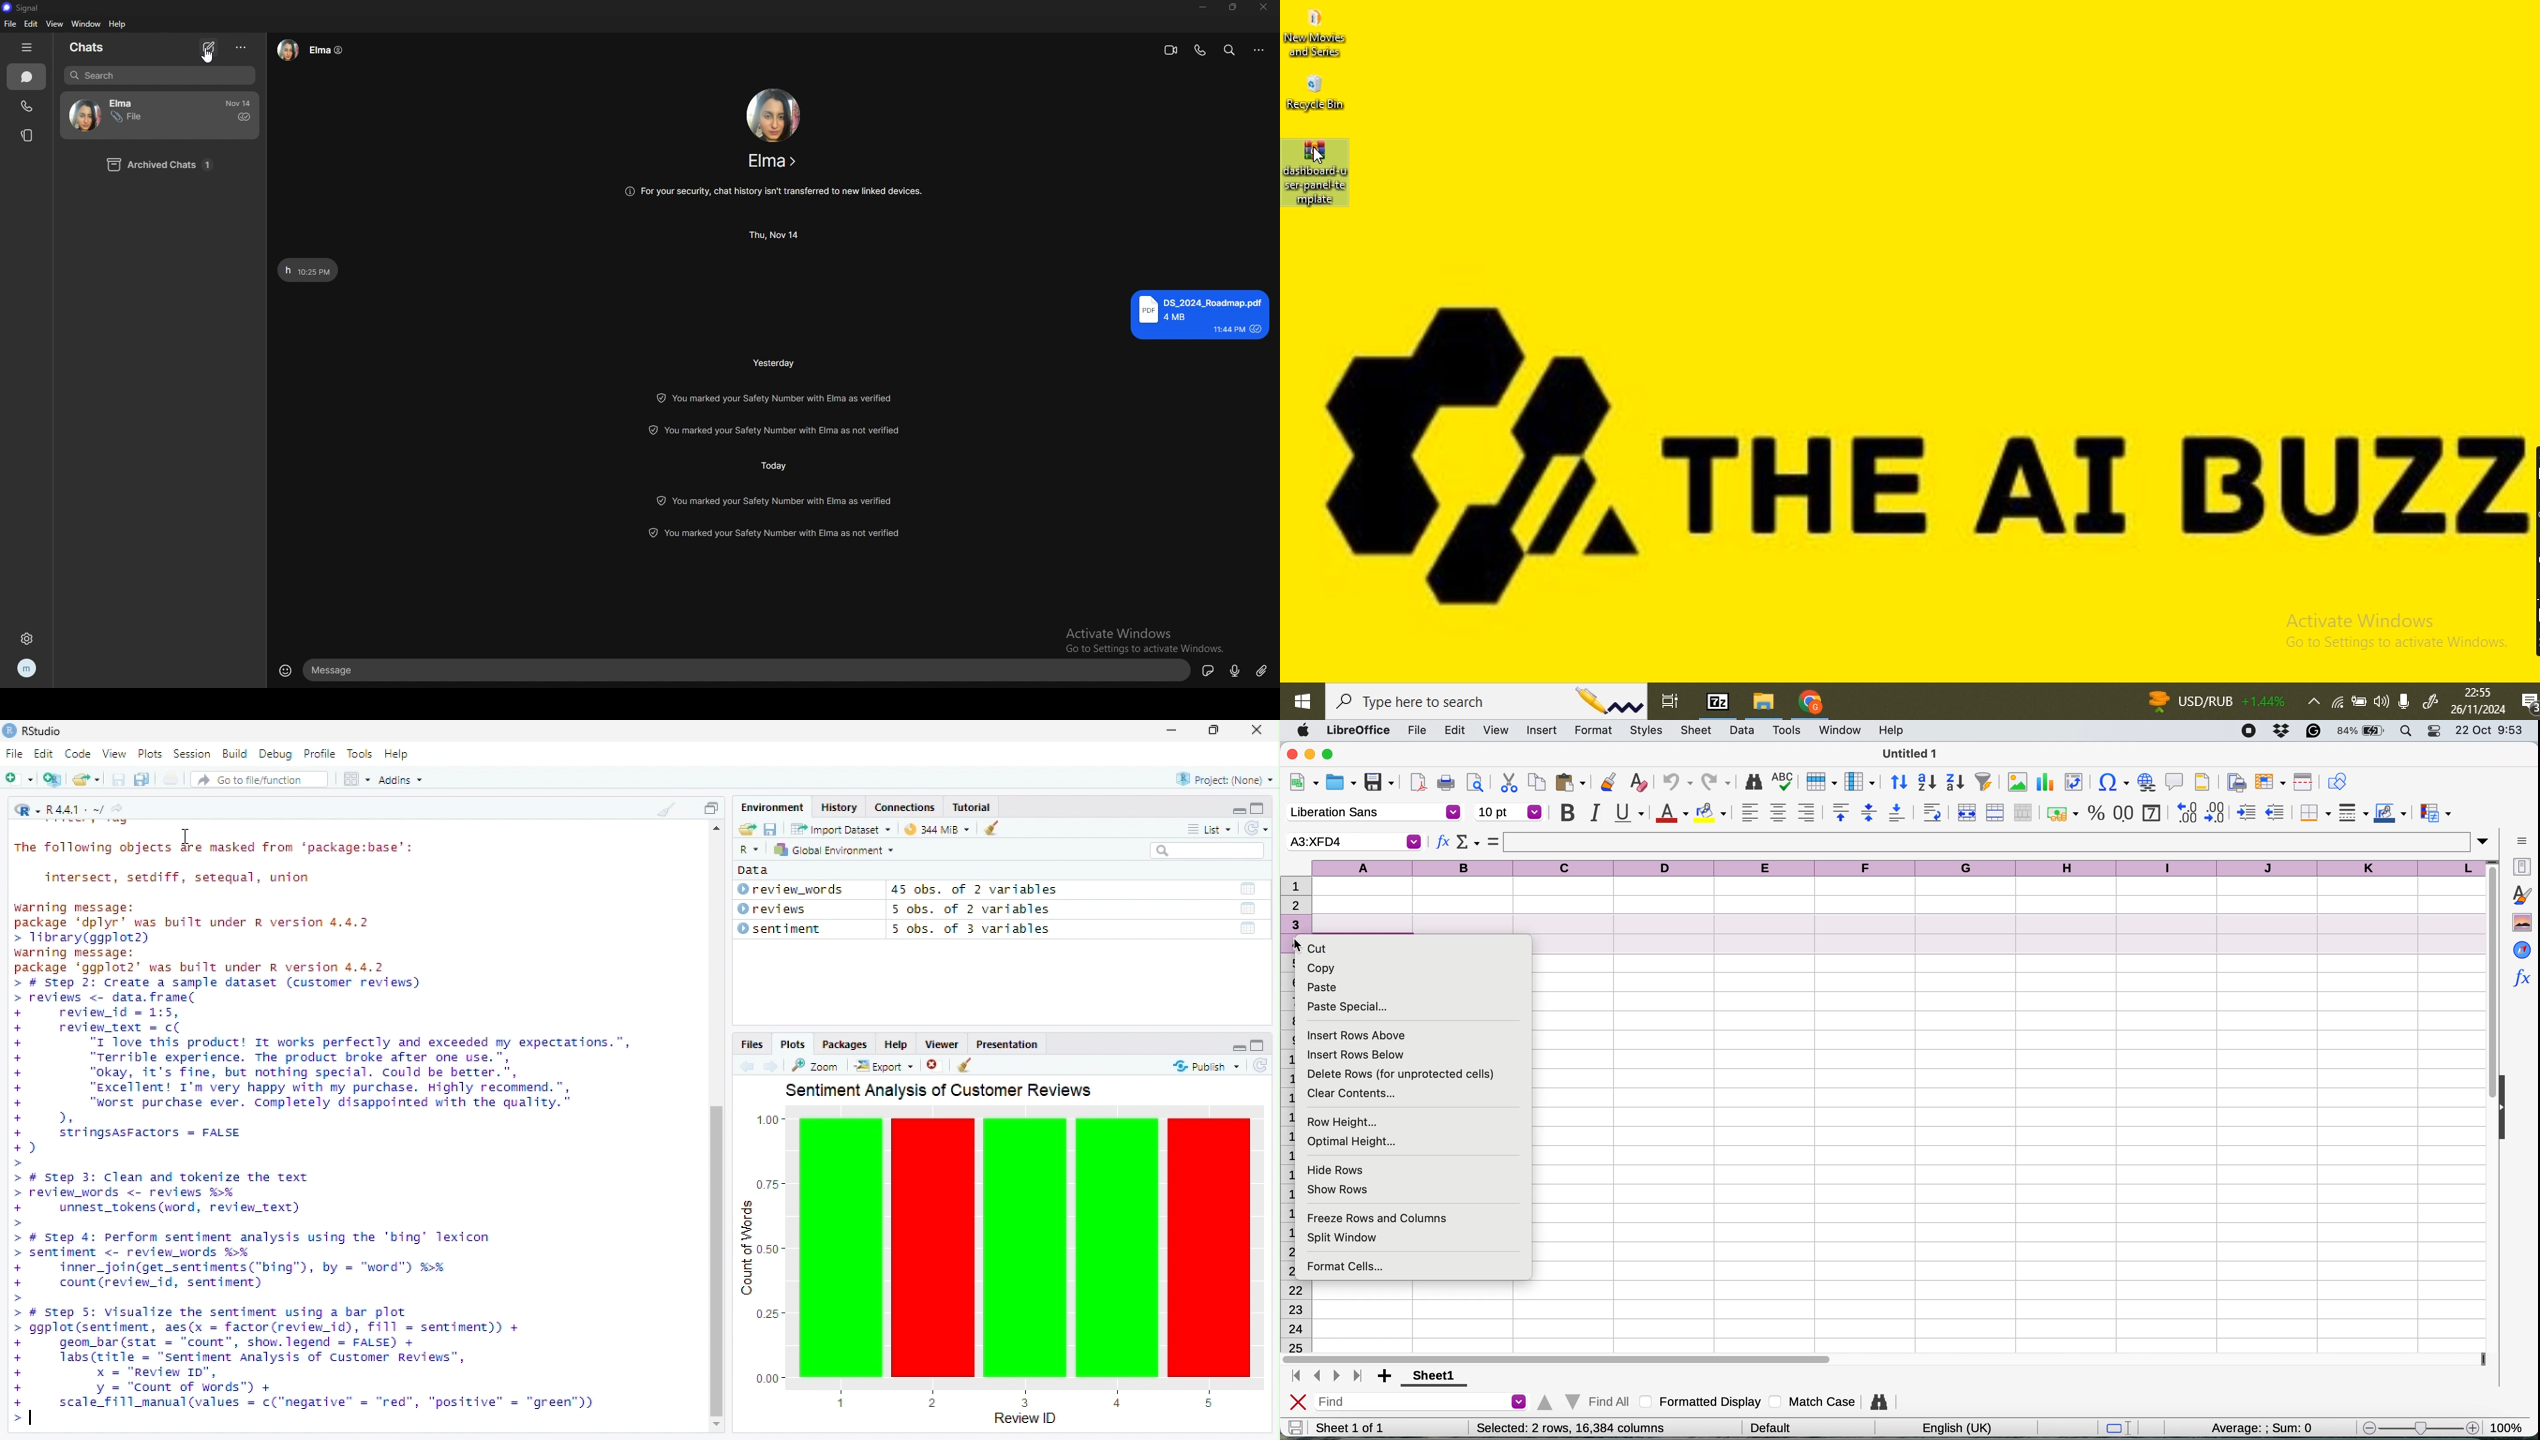 This screenshot has height=1456, width=2548. I want to click on 344 MiB, so click(934, 827).